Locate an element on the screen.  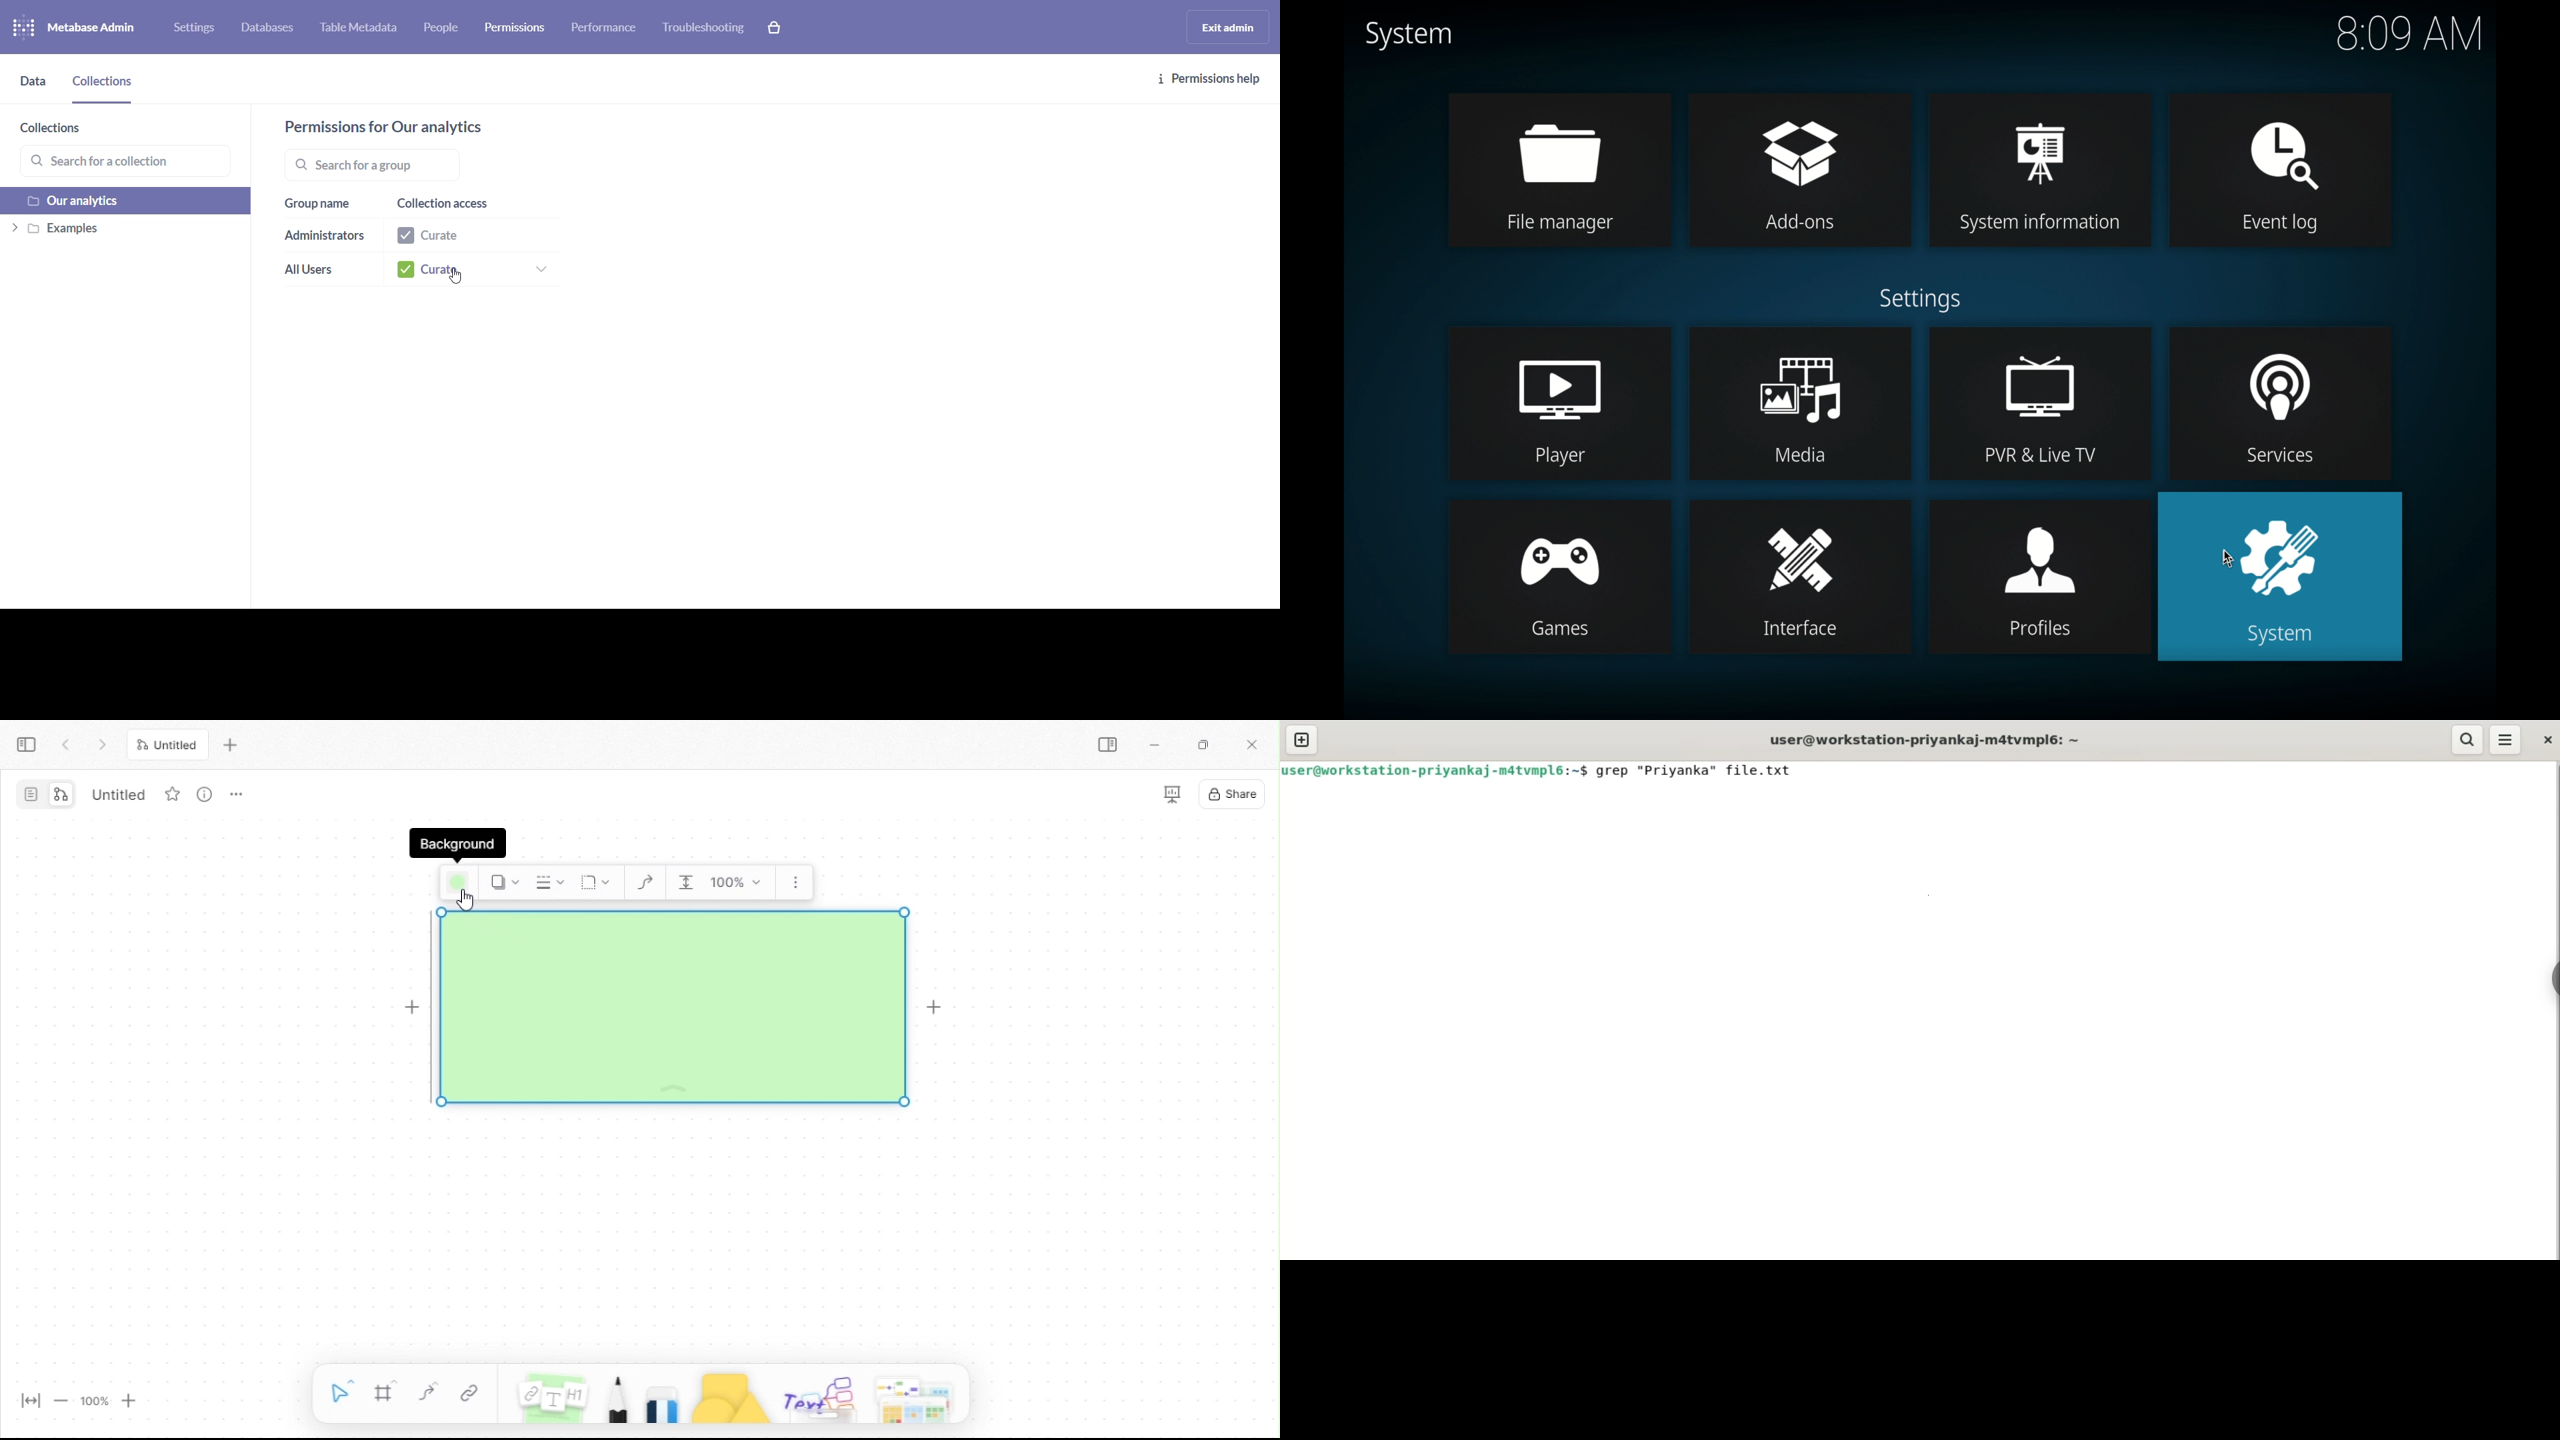
close is located at coordinates (2546, 741).